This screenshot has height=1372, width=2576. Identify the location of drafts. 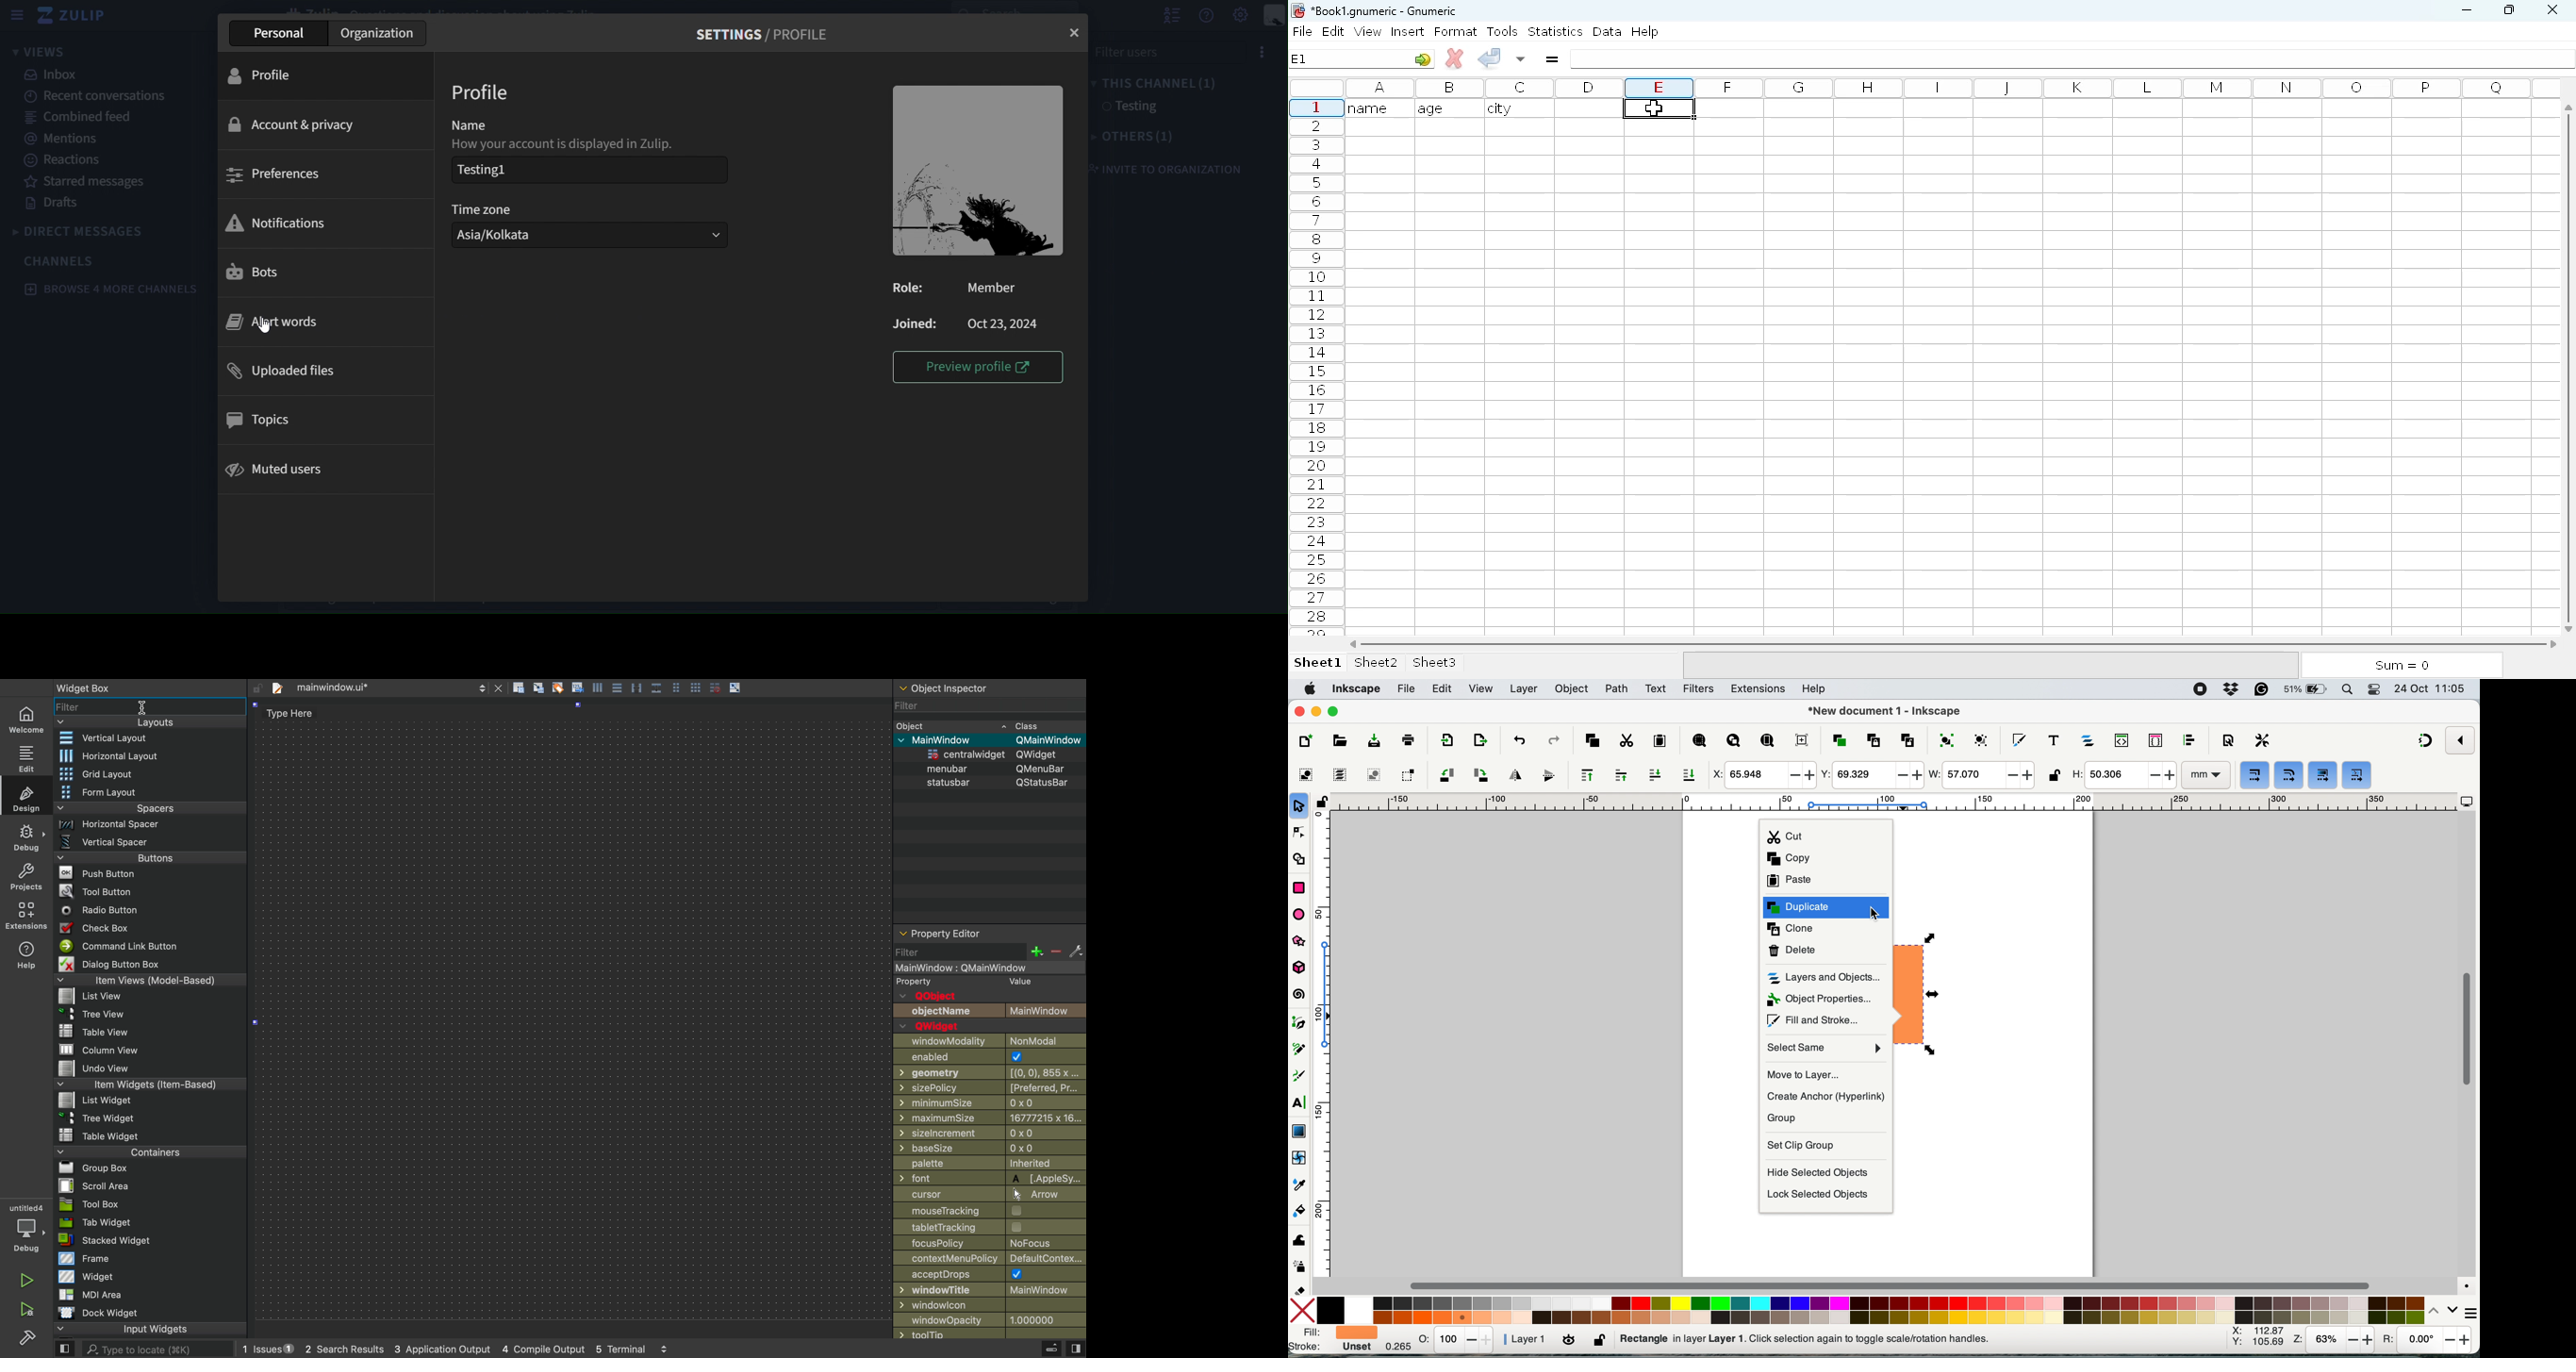
(58, 205).